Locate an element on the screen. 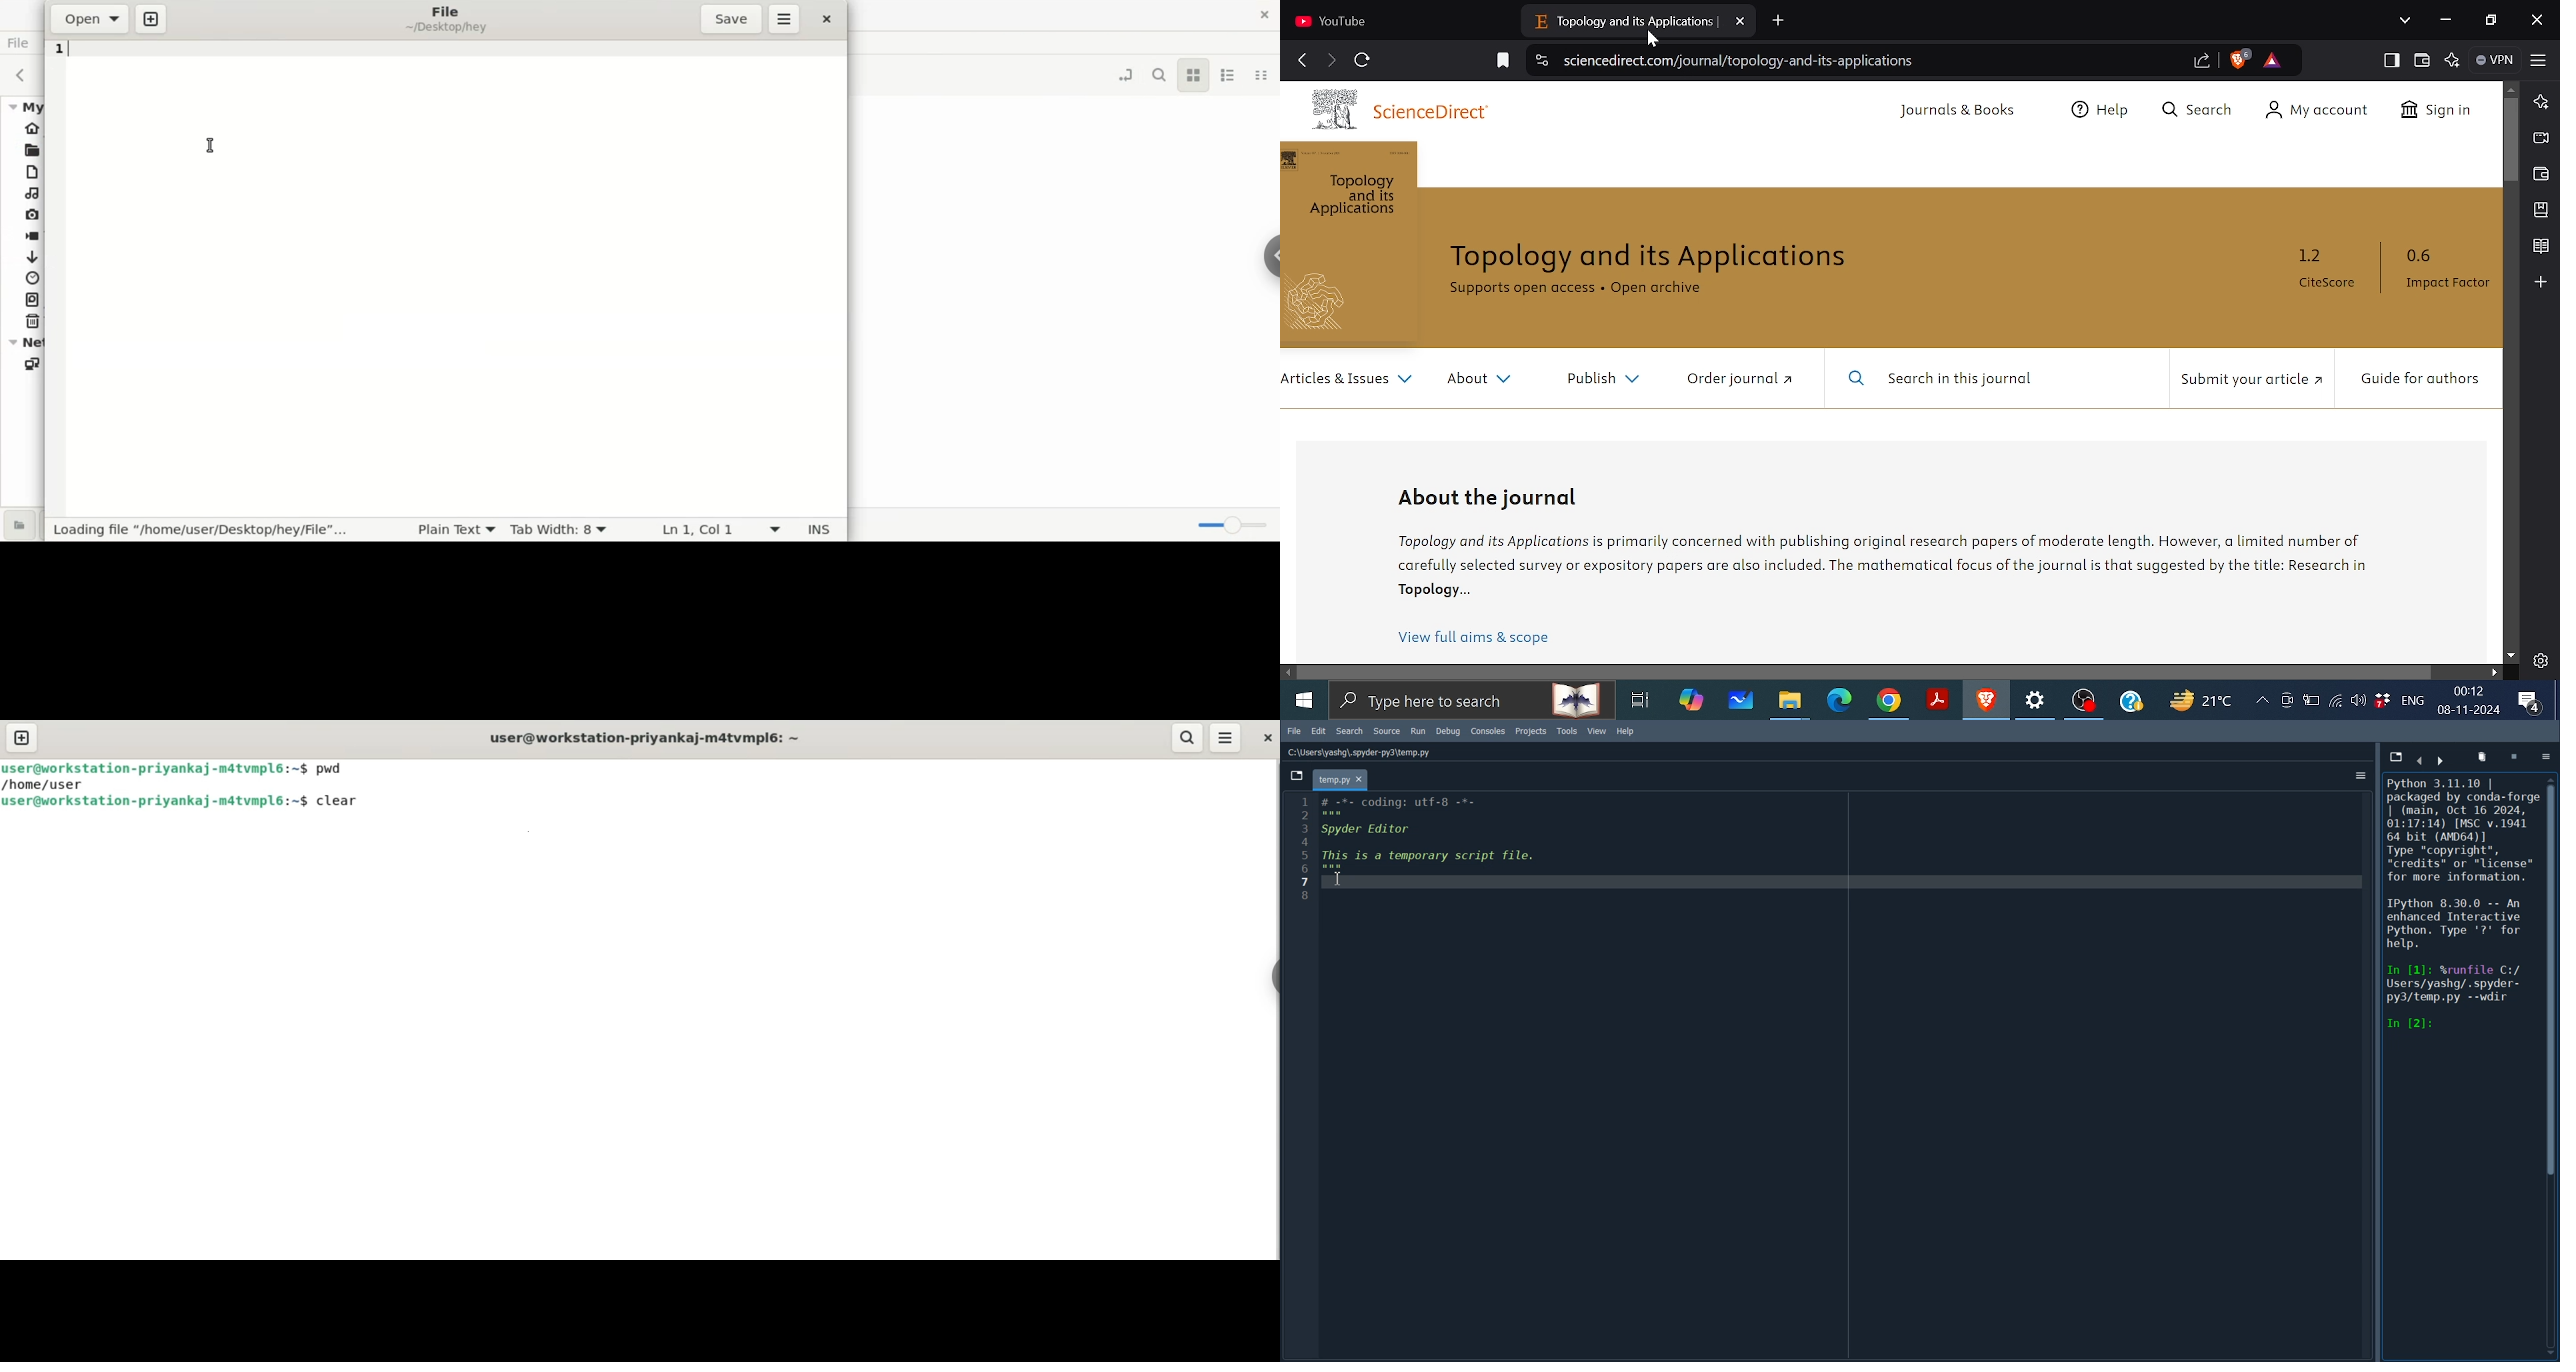  Help is located at coordinates (1625, 731).